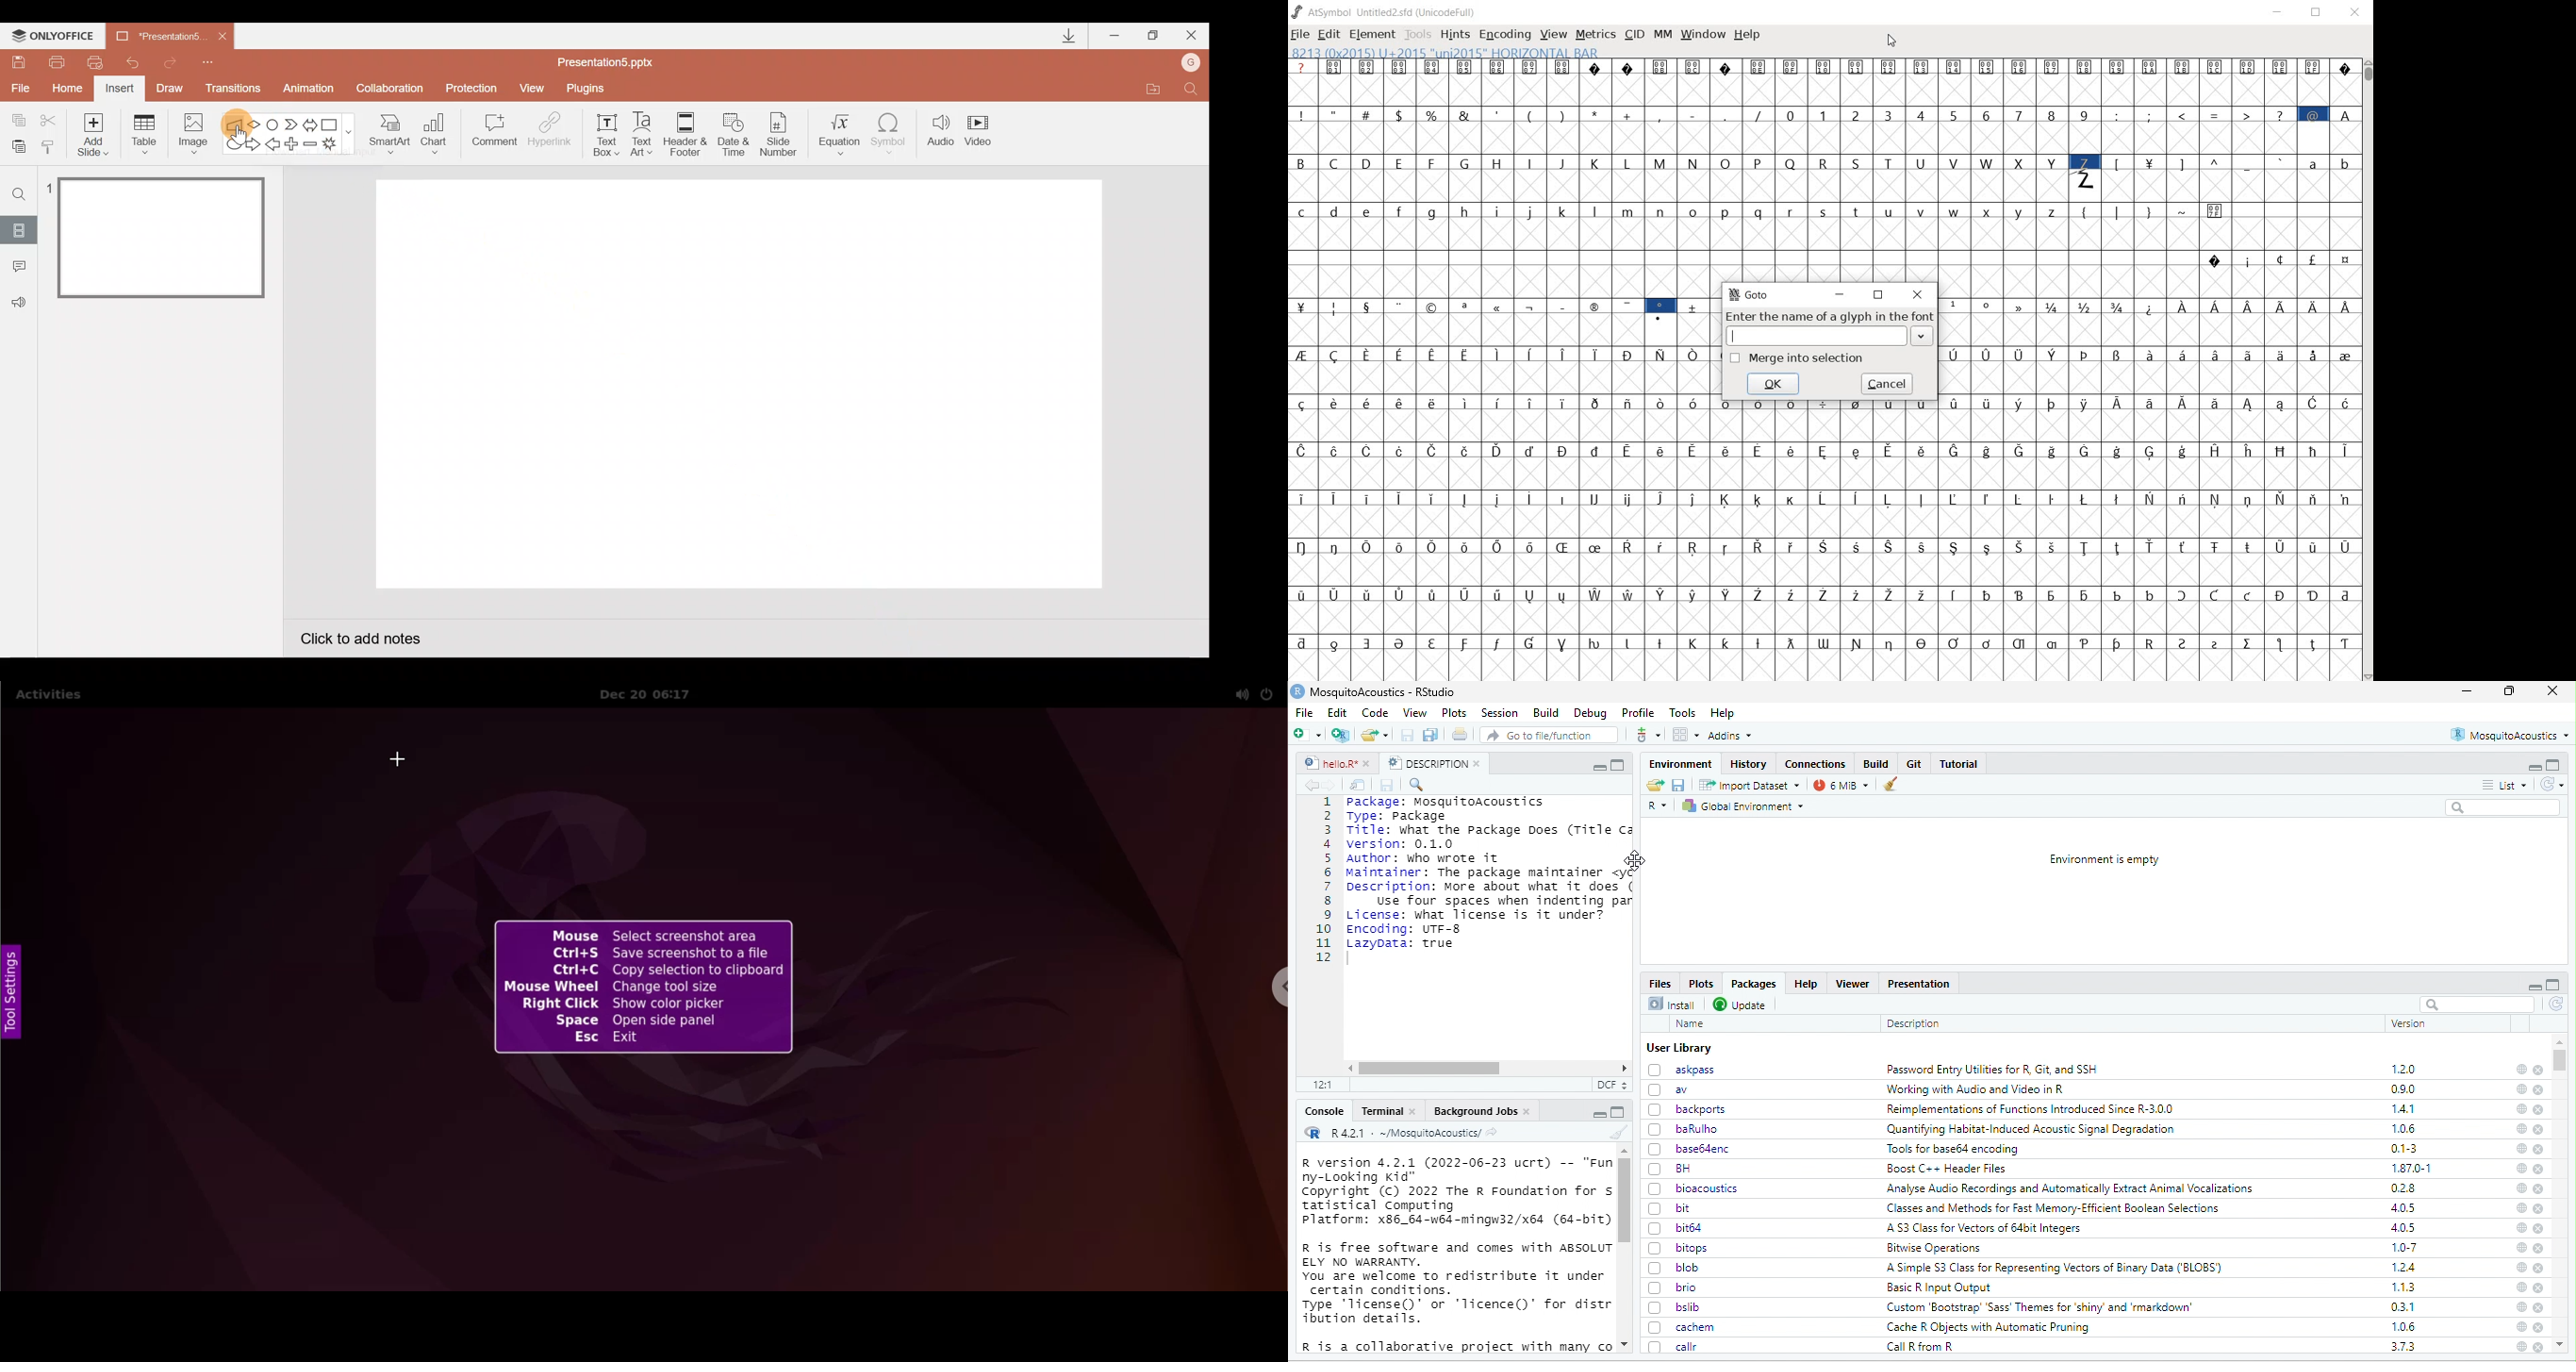 This screenshot has height=1372, width=2576. Describe the element at coordinates (2519, 1169) in the screenshot. I see `help` at that location.